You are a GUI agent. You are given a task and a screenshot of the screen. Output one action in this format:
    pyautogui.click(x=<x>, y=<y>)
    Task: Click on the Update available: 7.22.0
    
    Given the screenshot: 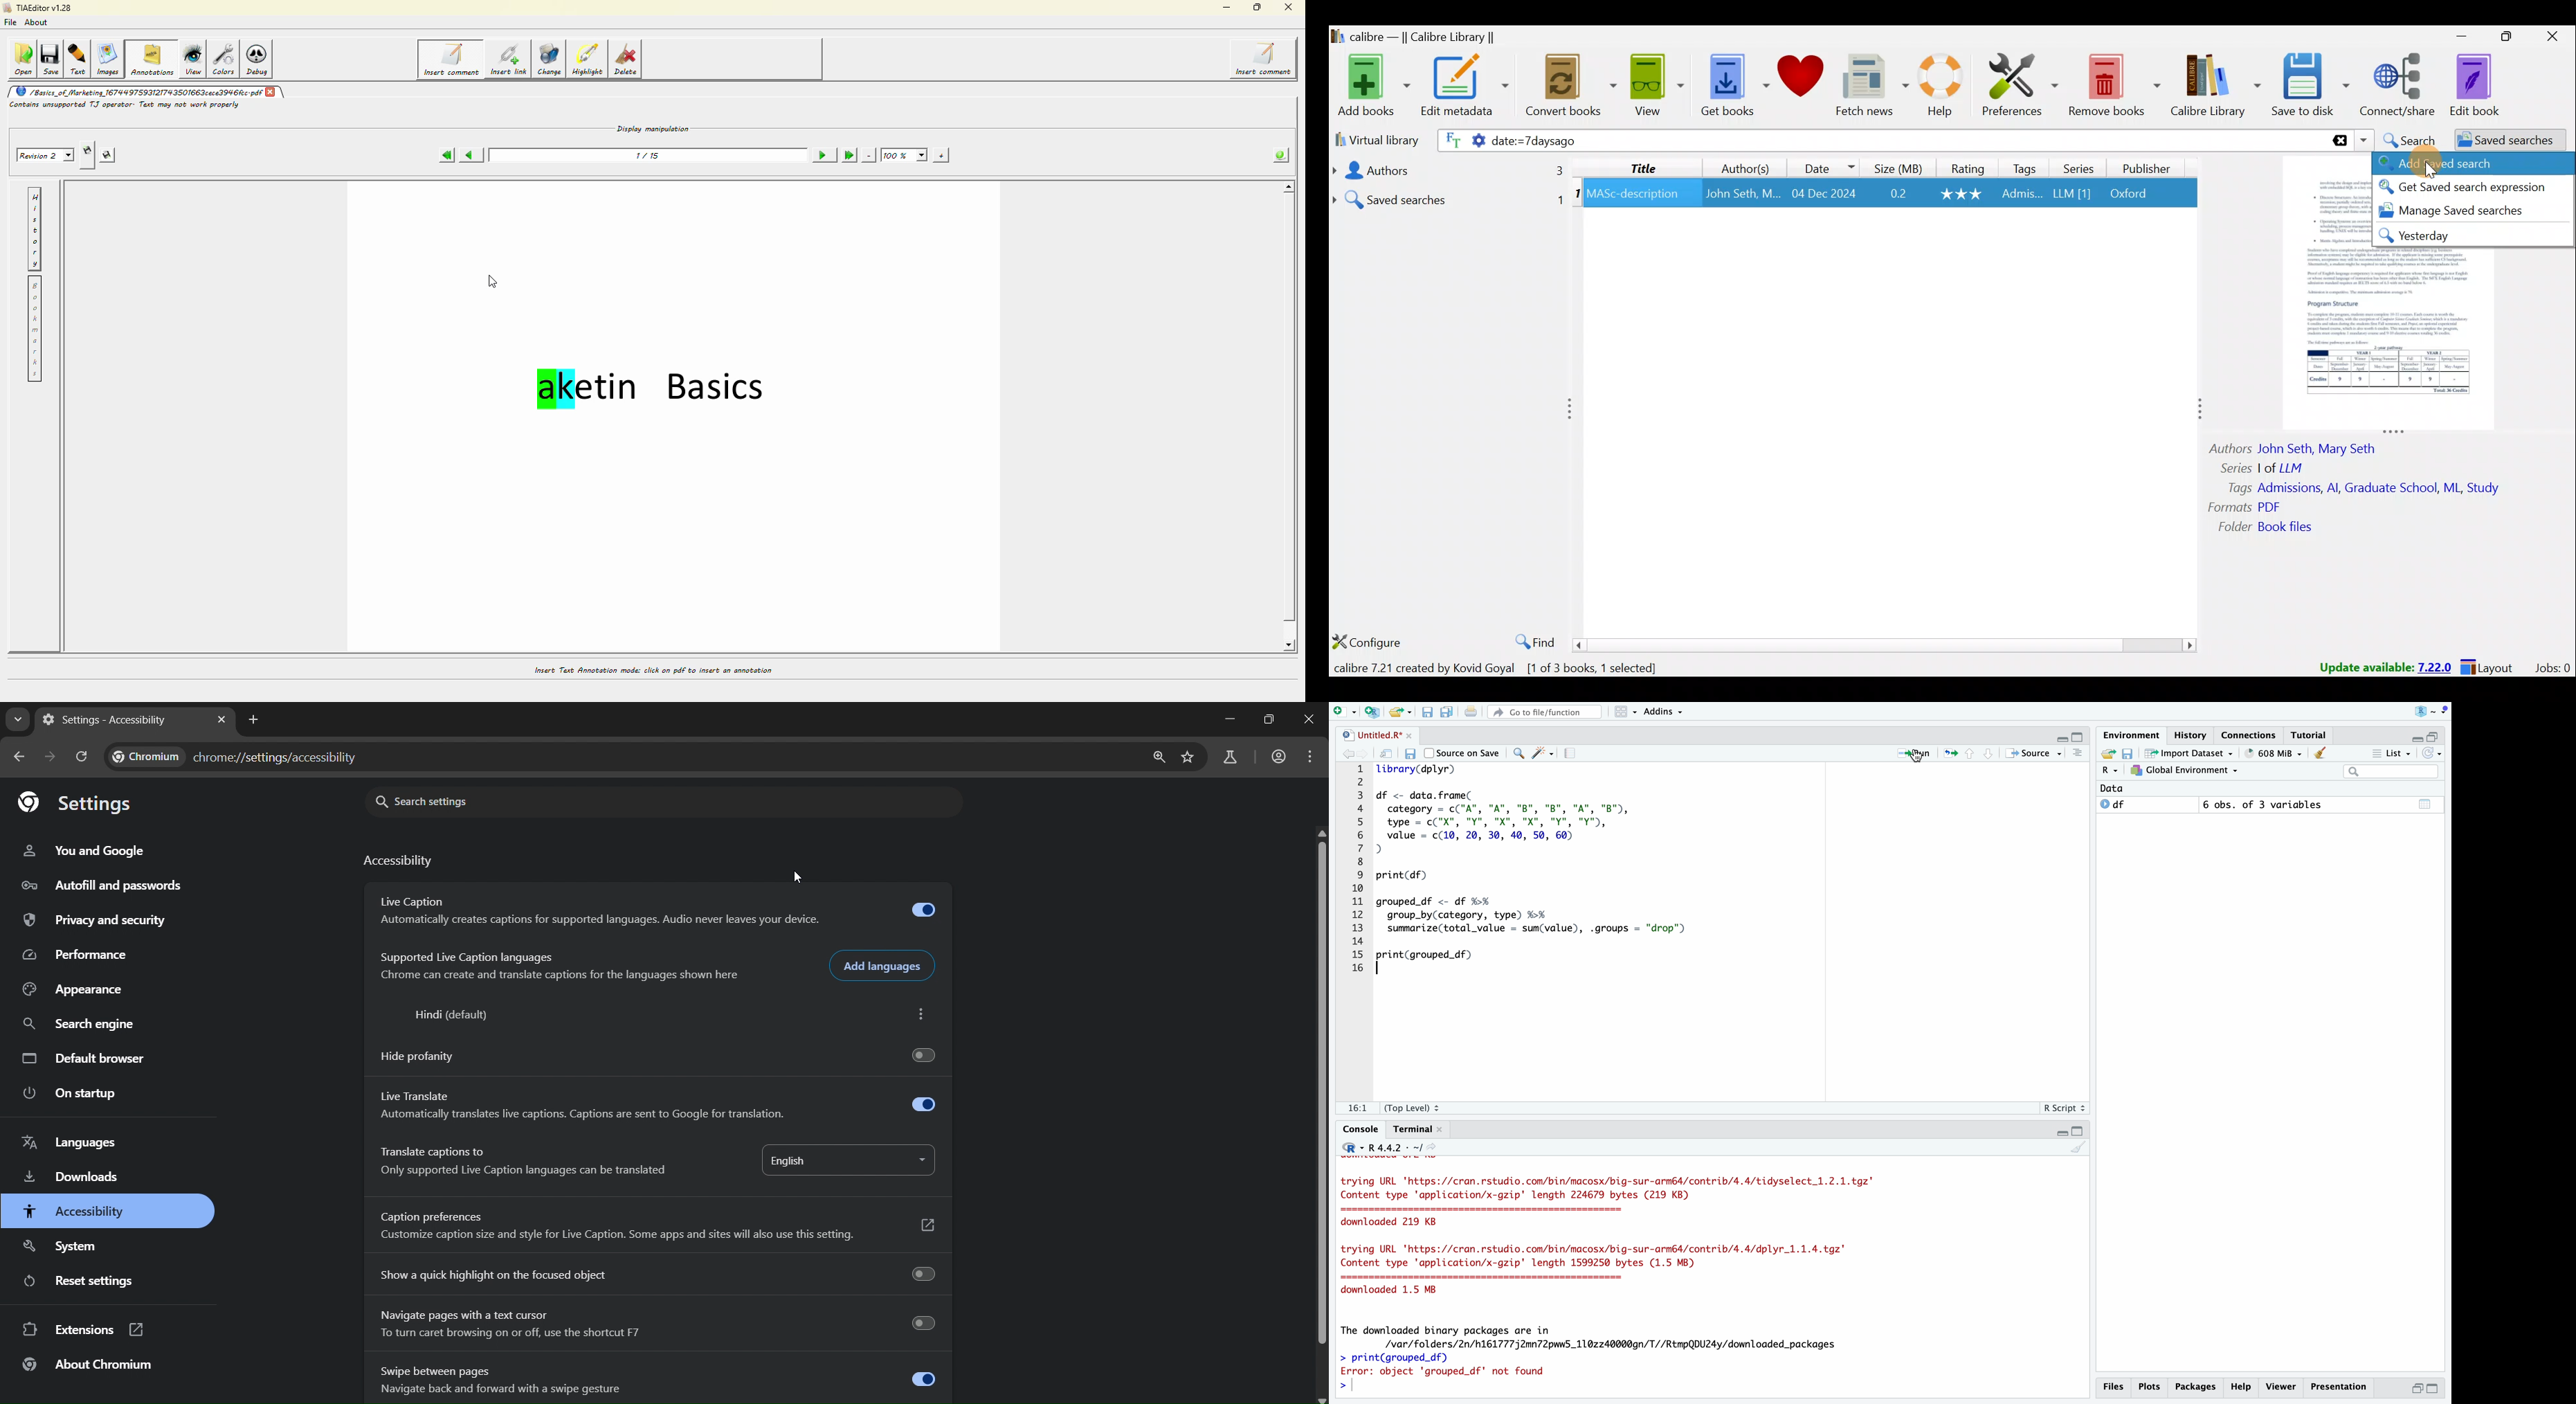 What is the action you would take?
    pyautogui.click(x=2379, y=666)
    